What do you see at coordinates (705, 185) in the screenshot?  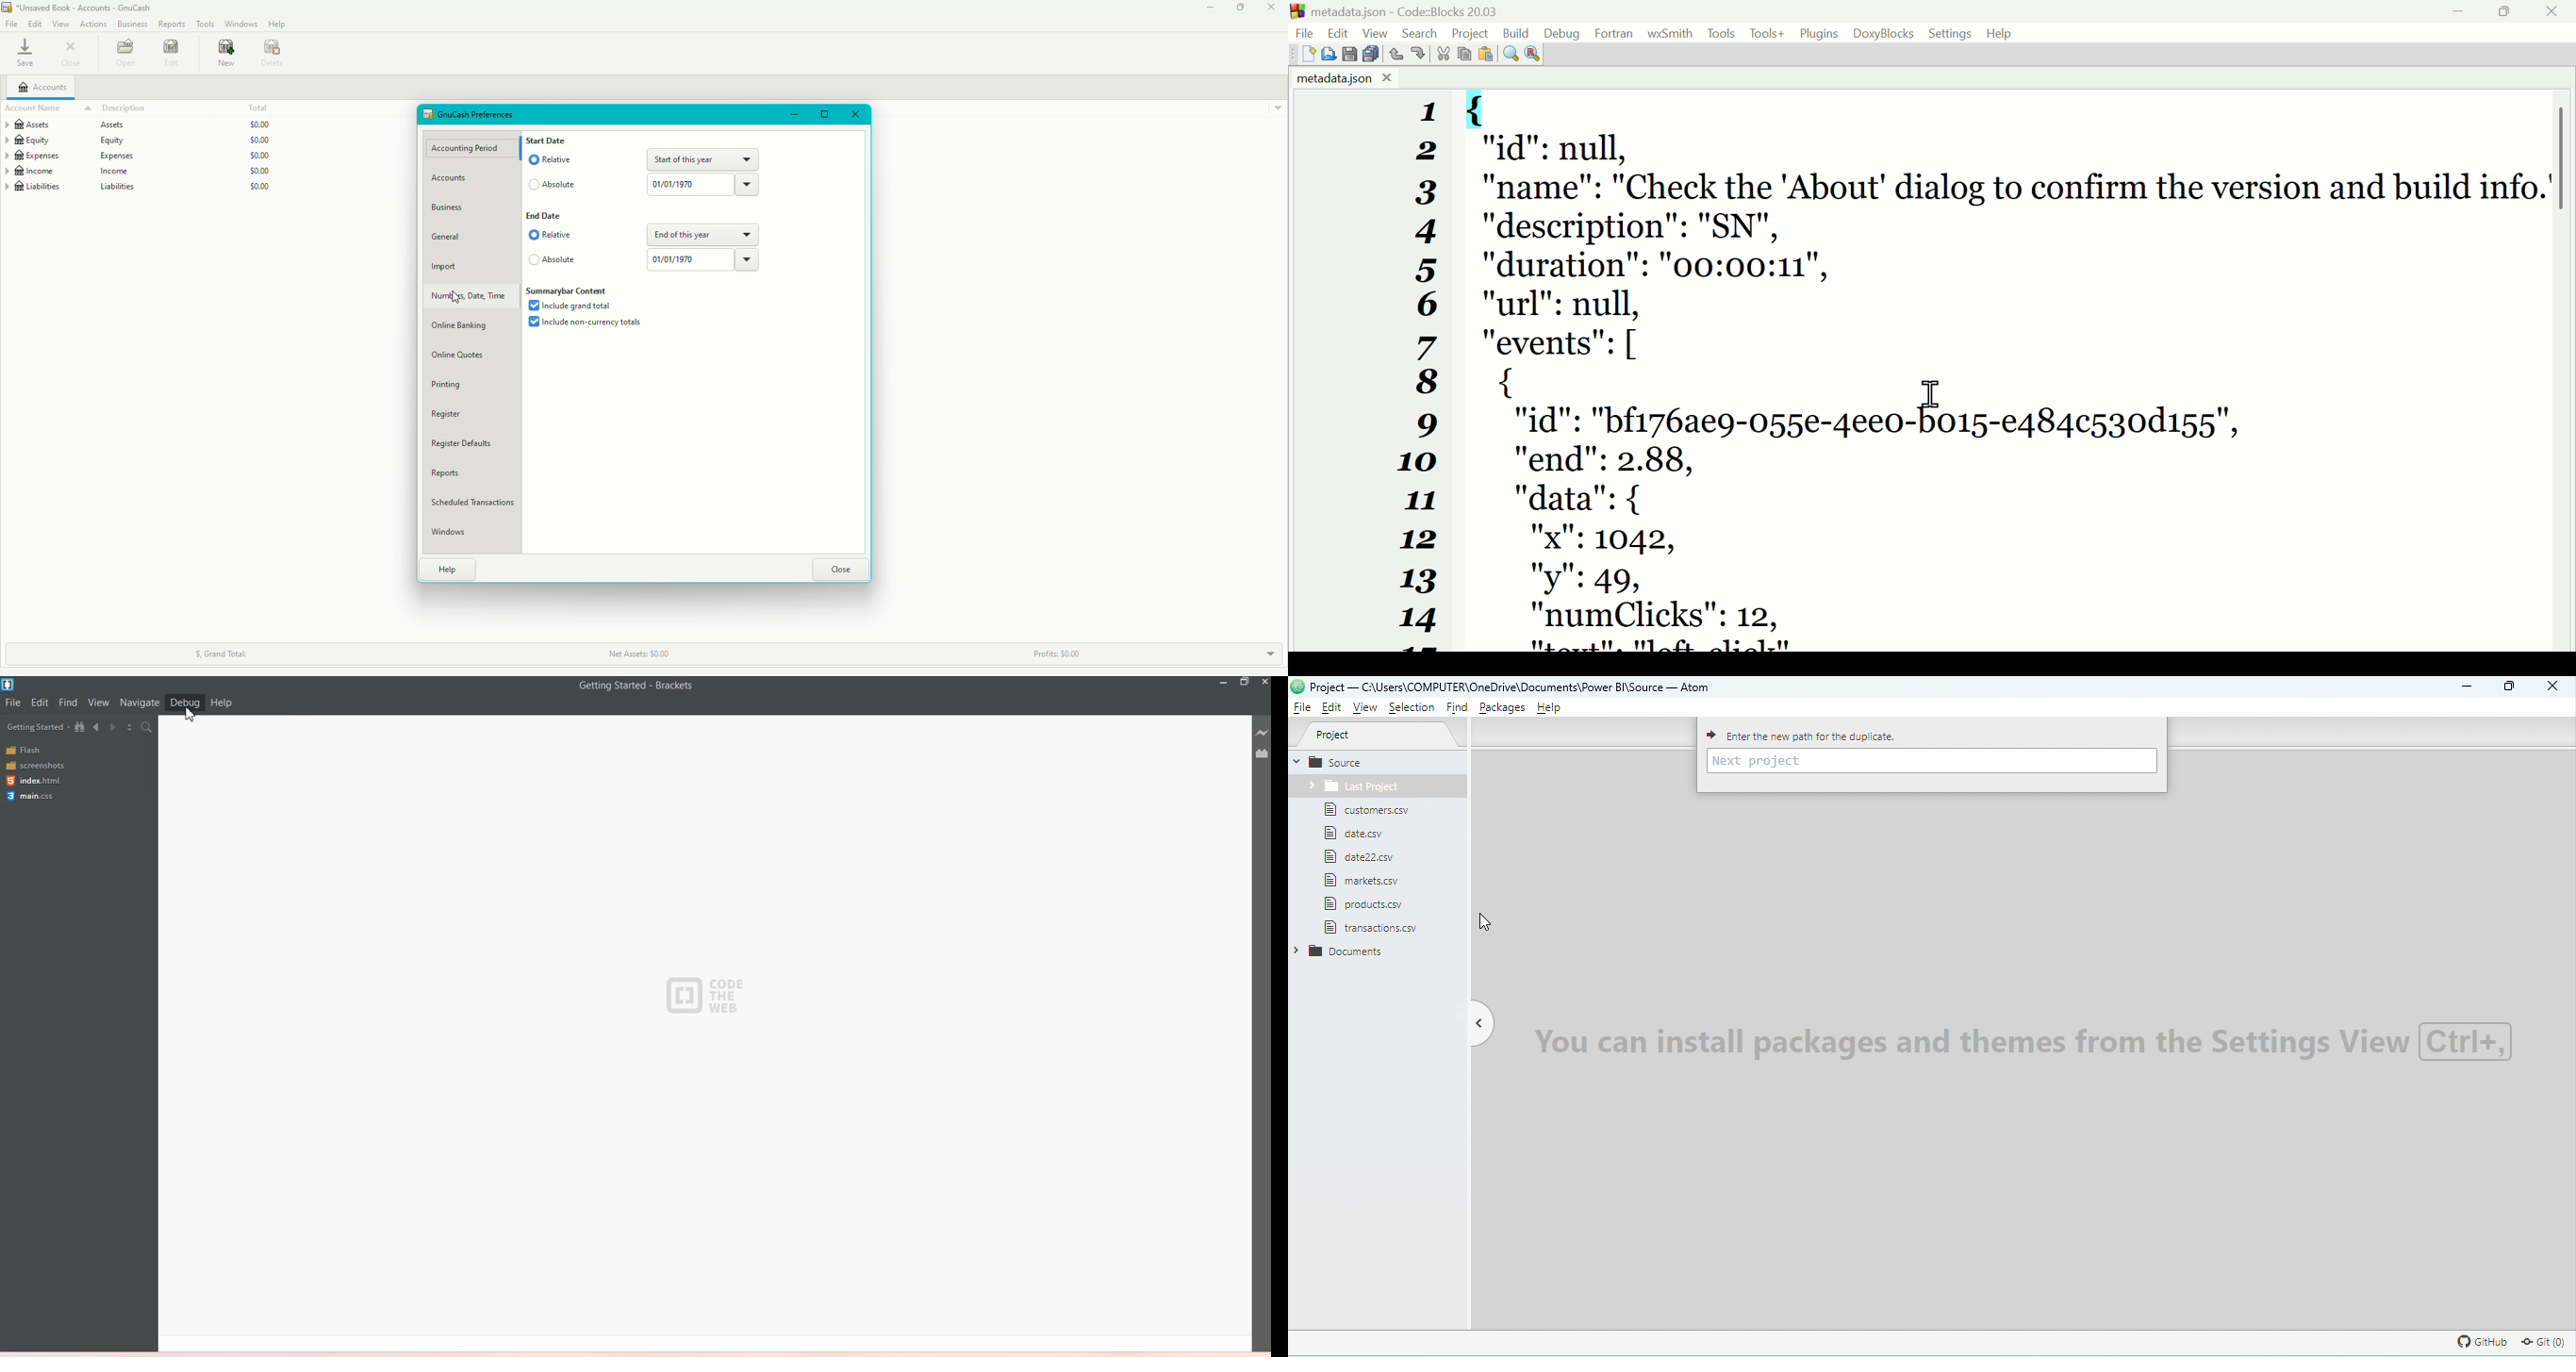 I see `Date` at bounding box center [705, 185].